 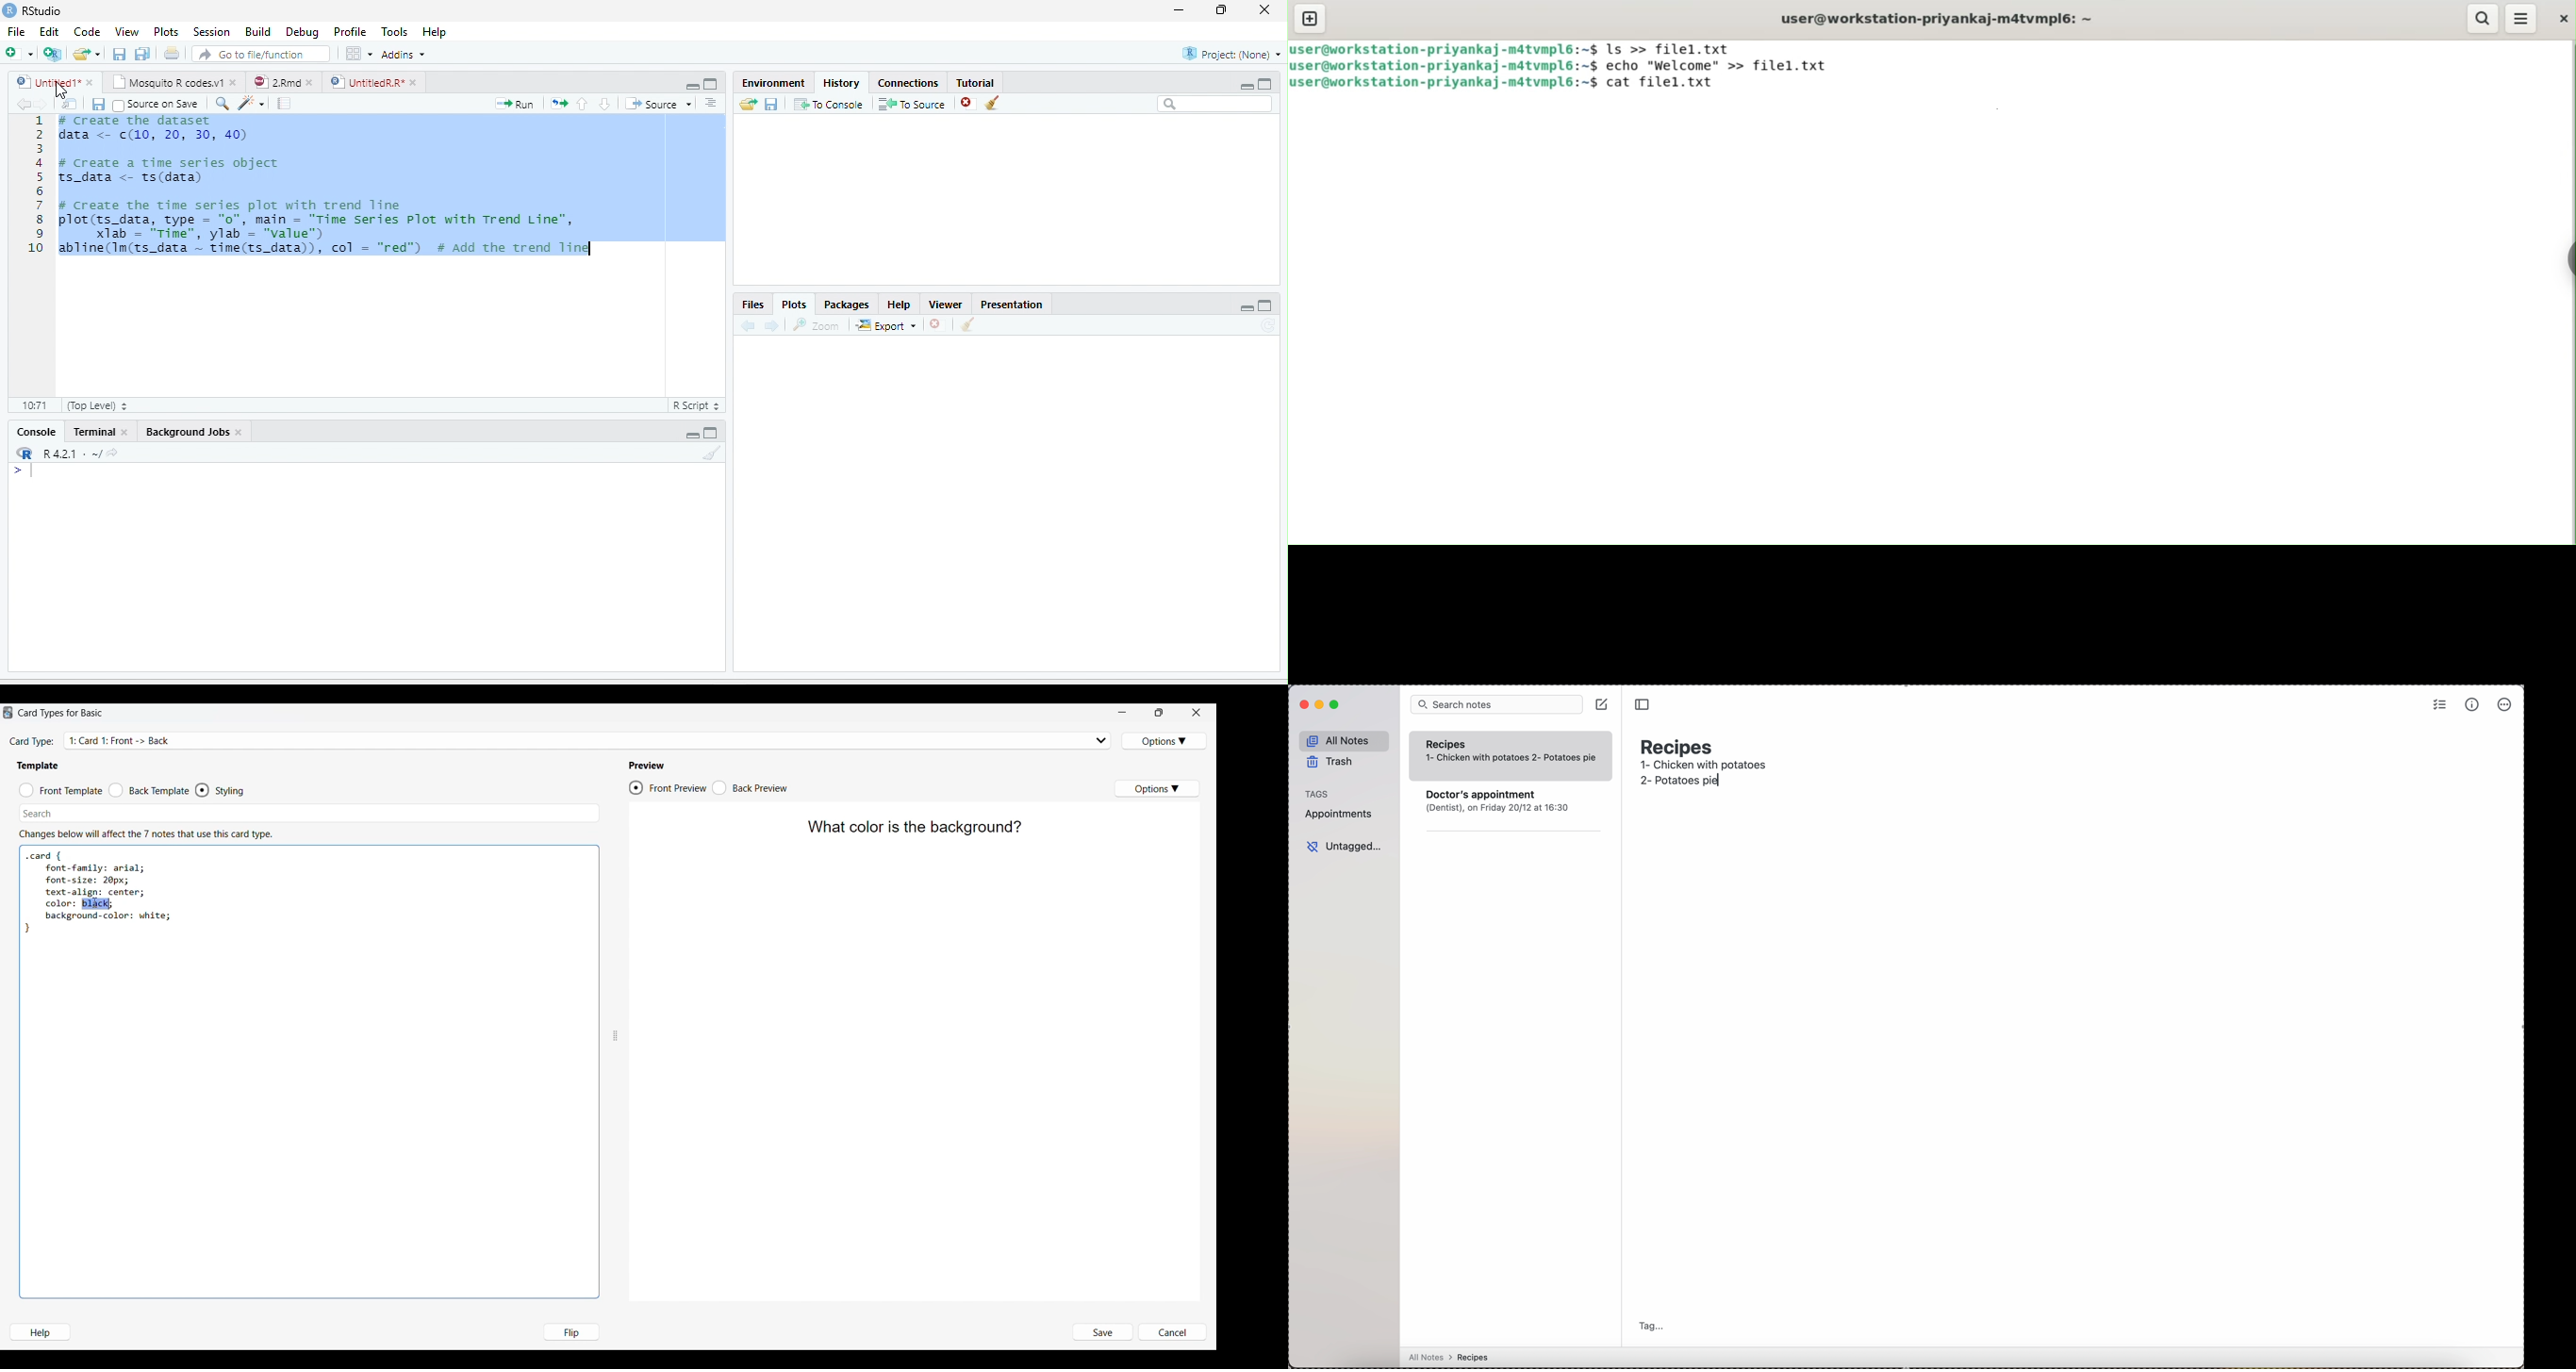 What do you see at coordinates (119, 53) in the screenshot?
I see `Save current document` at bounding box center [119, 53].